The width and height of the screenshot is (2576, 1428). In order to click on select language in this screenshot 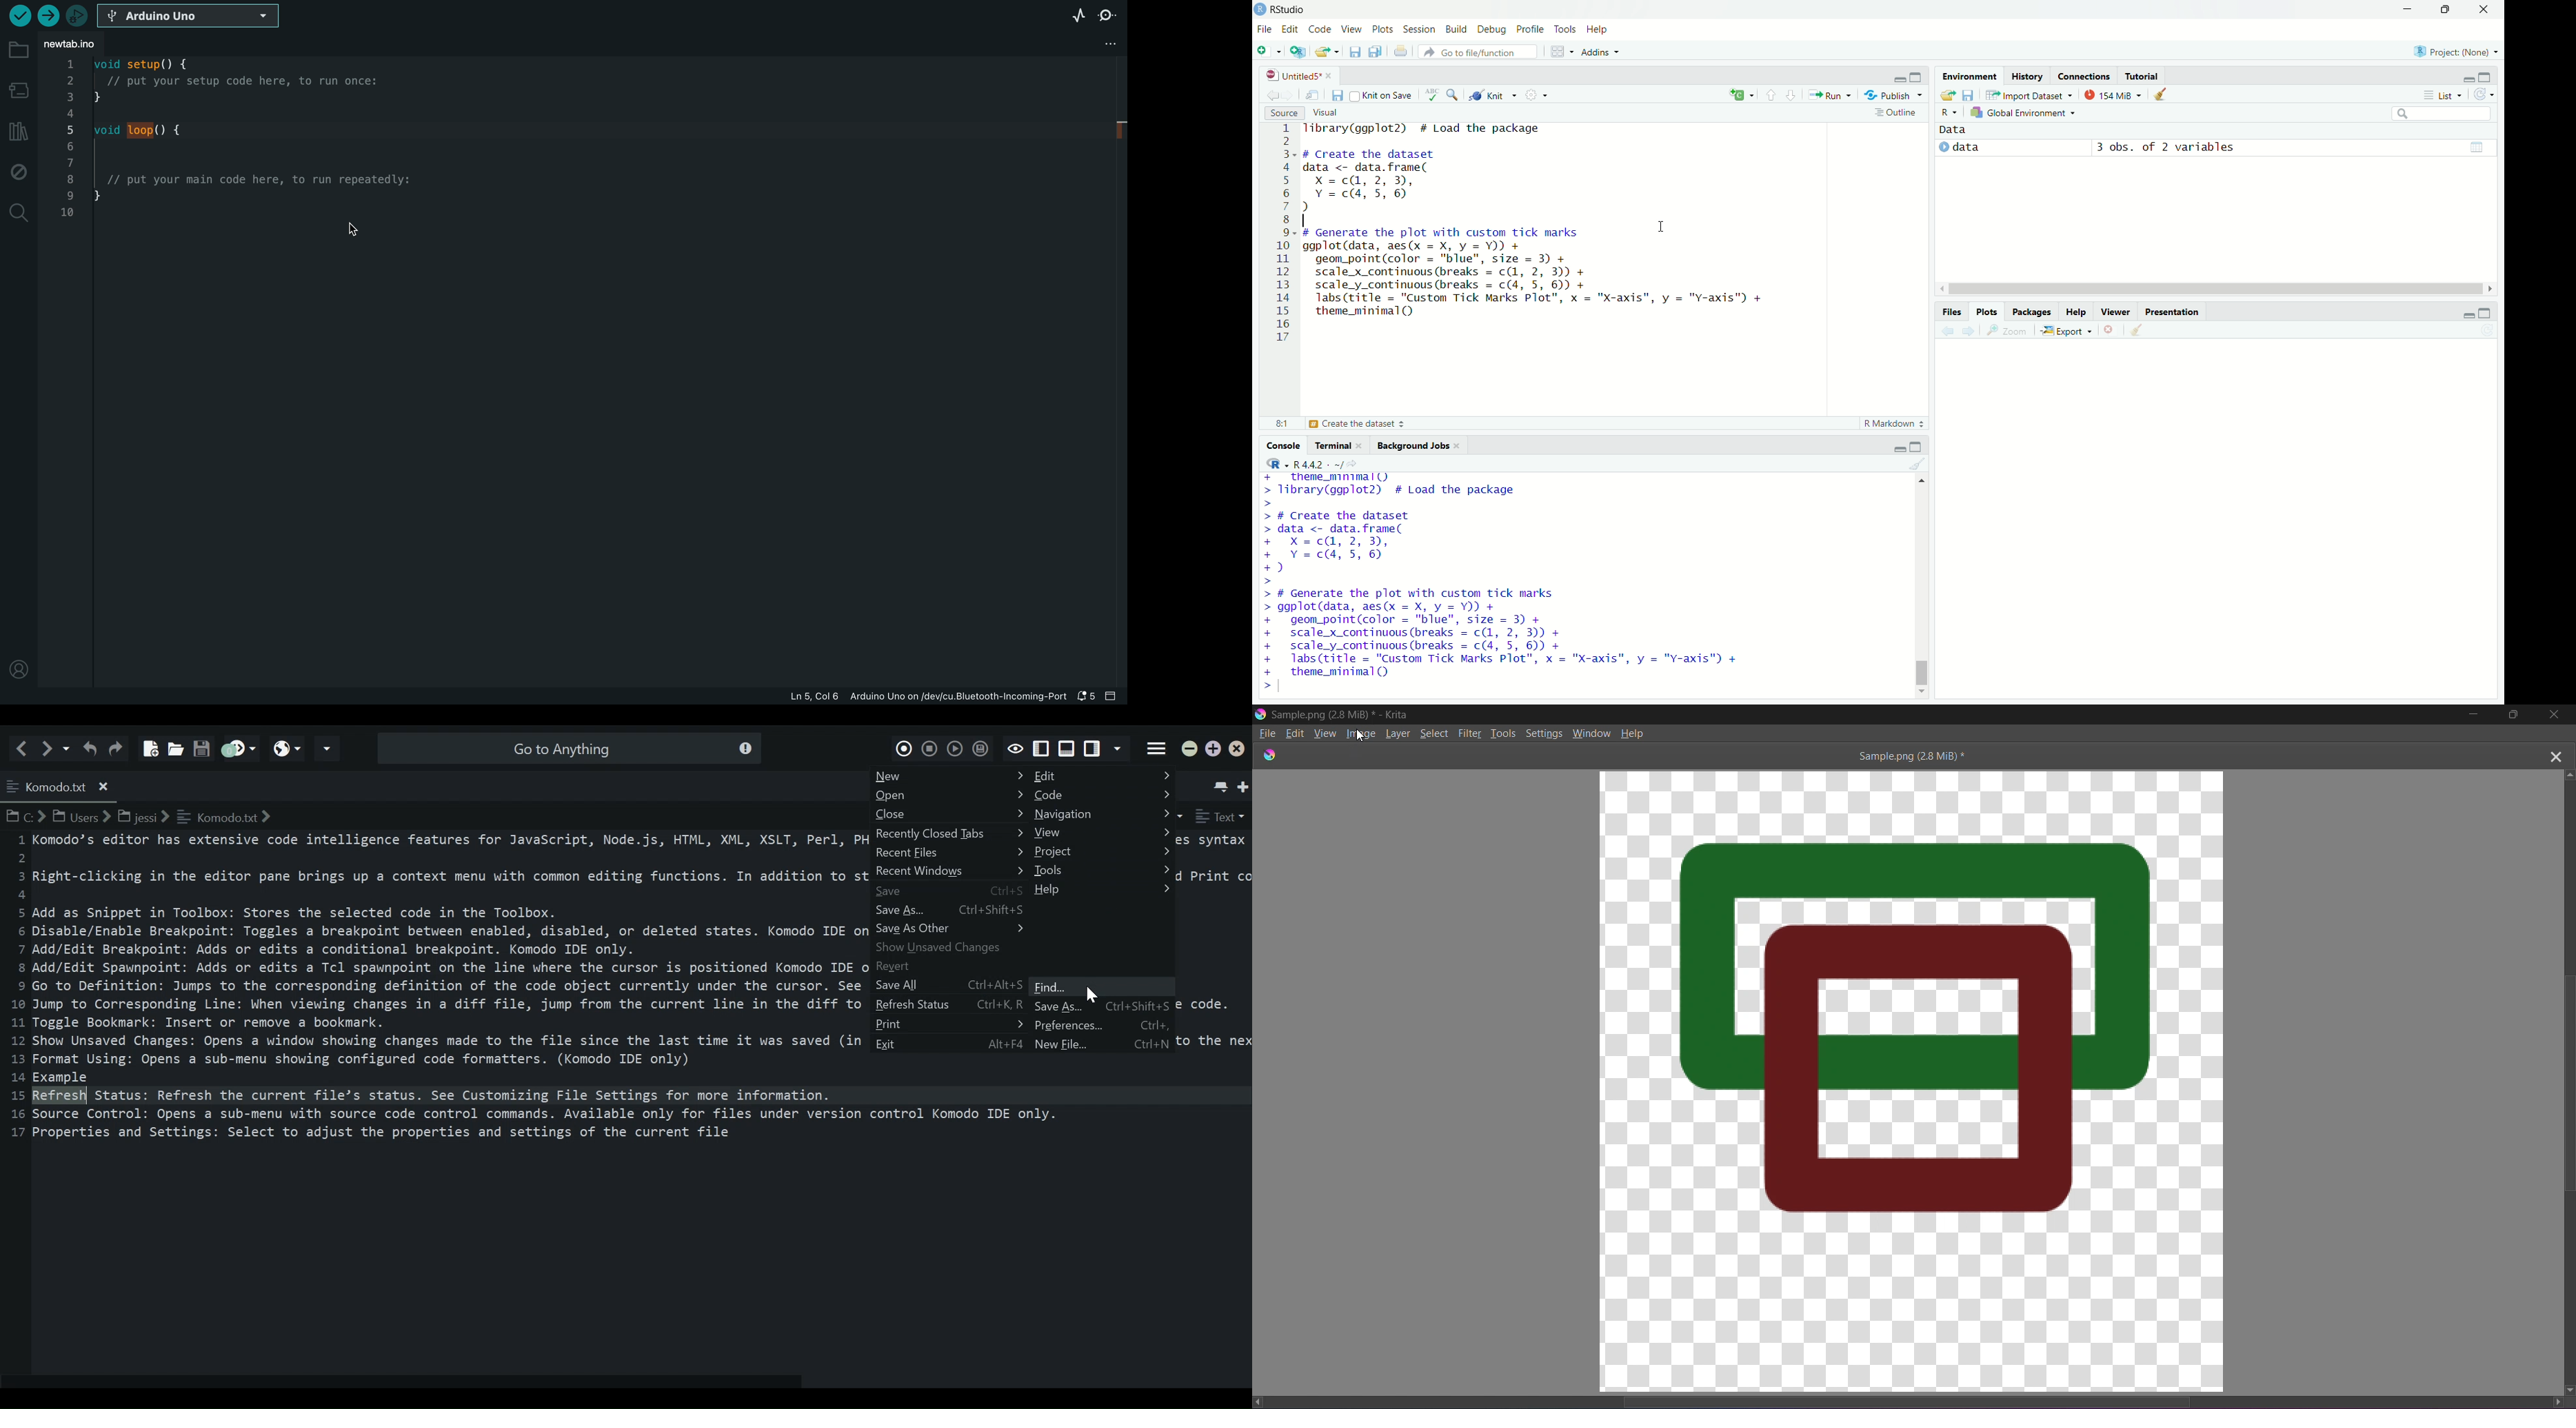, I will do `click(1945, 113)`.